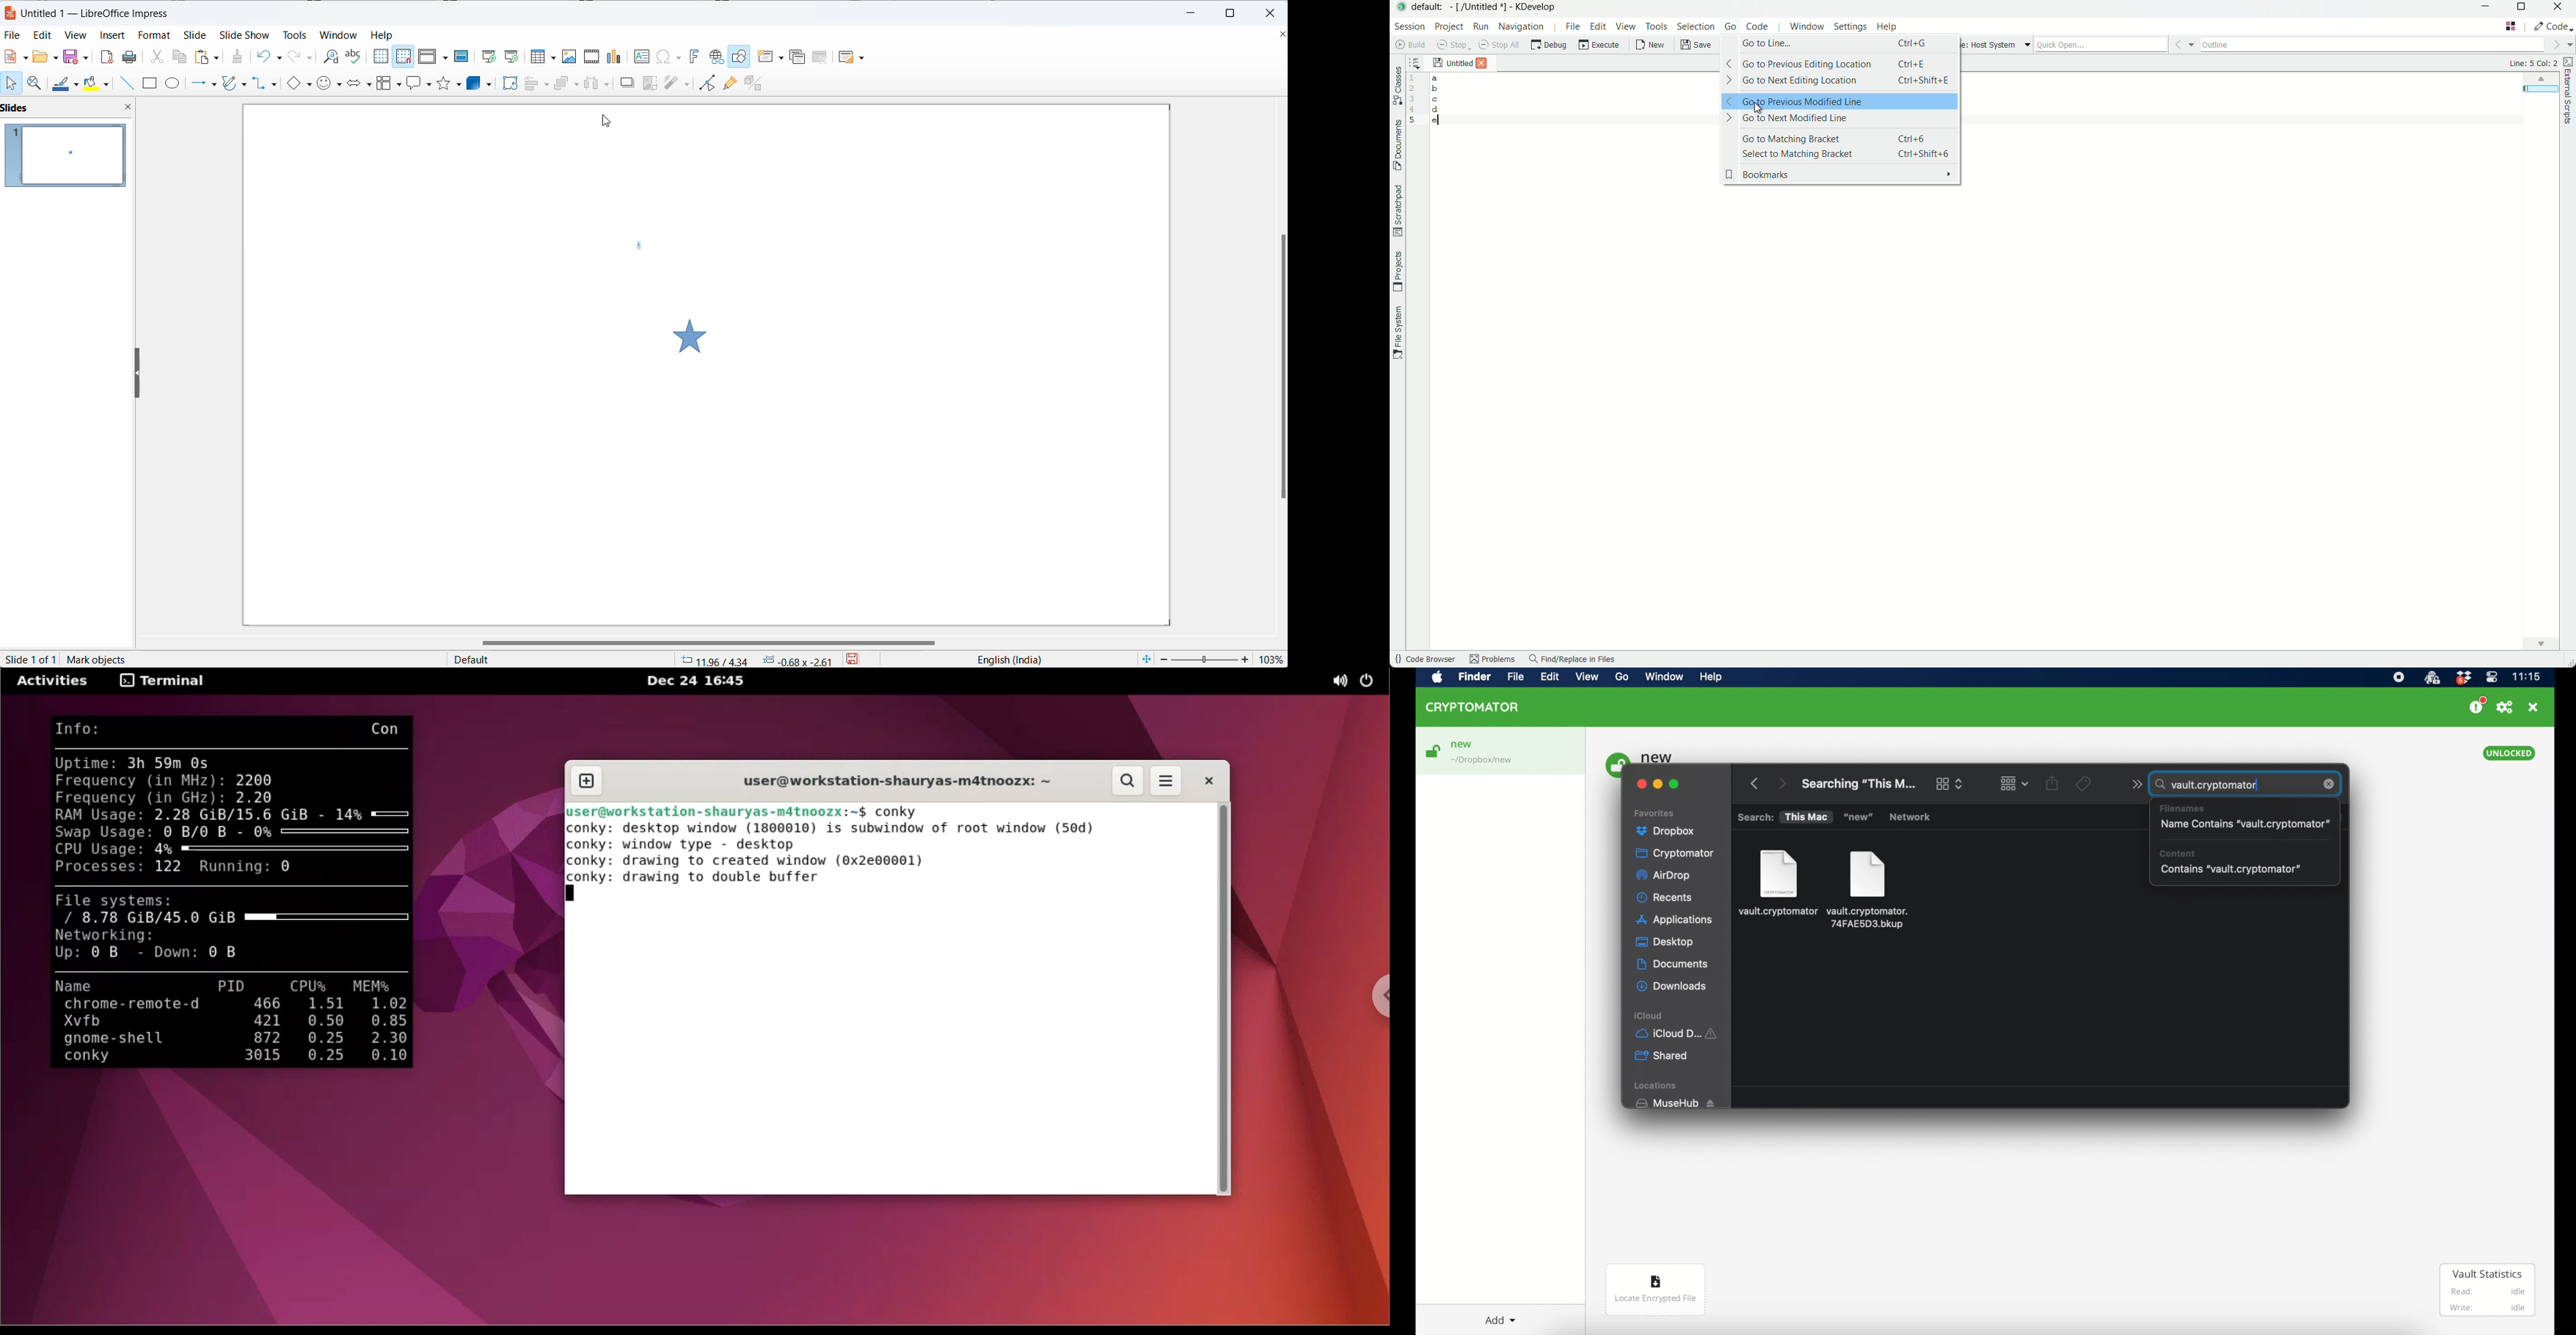  Describe the element at coordinates (698, 333) in the screenshot. I see `star` at that location.